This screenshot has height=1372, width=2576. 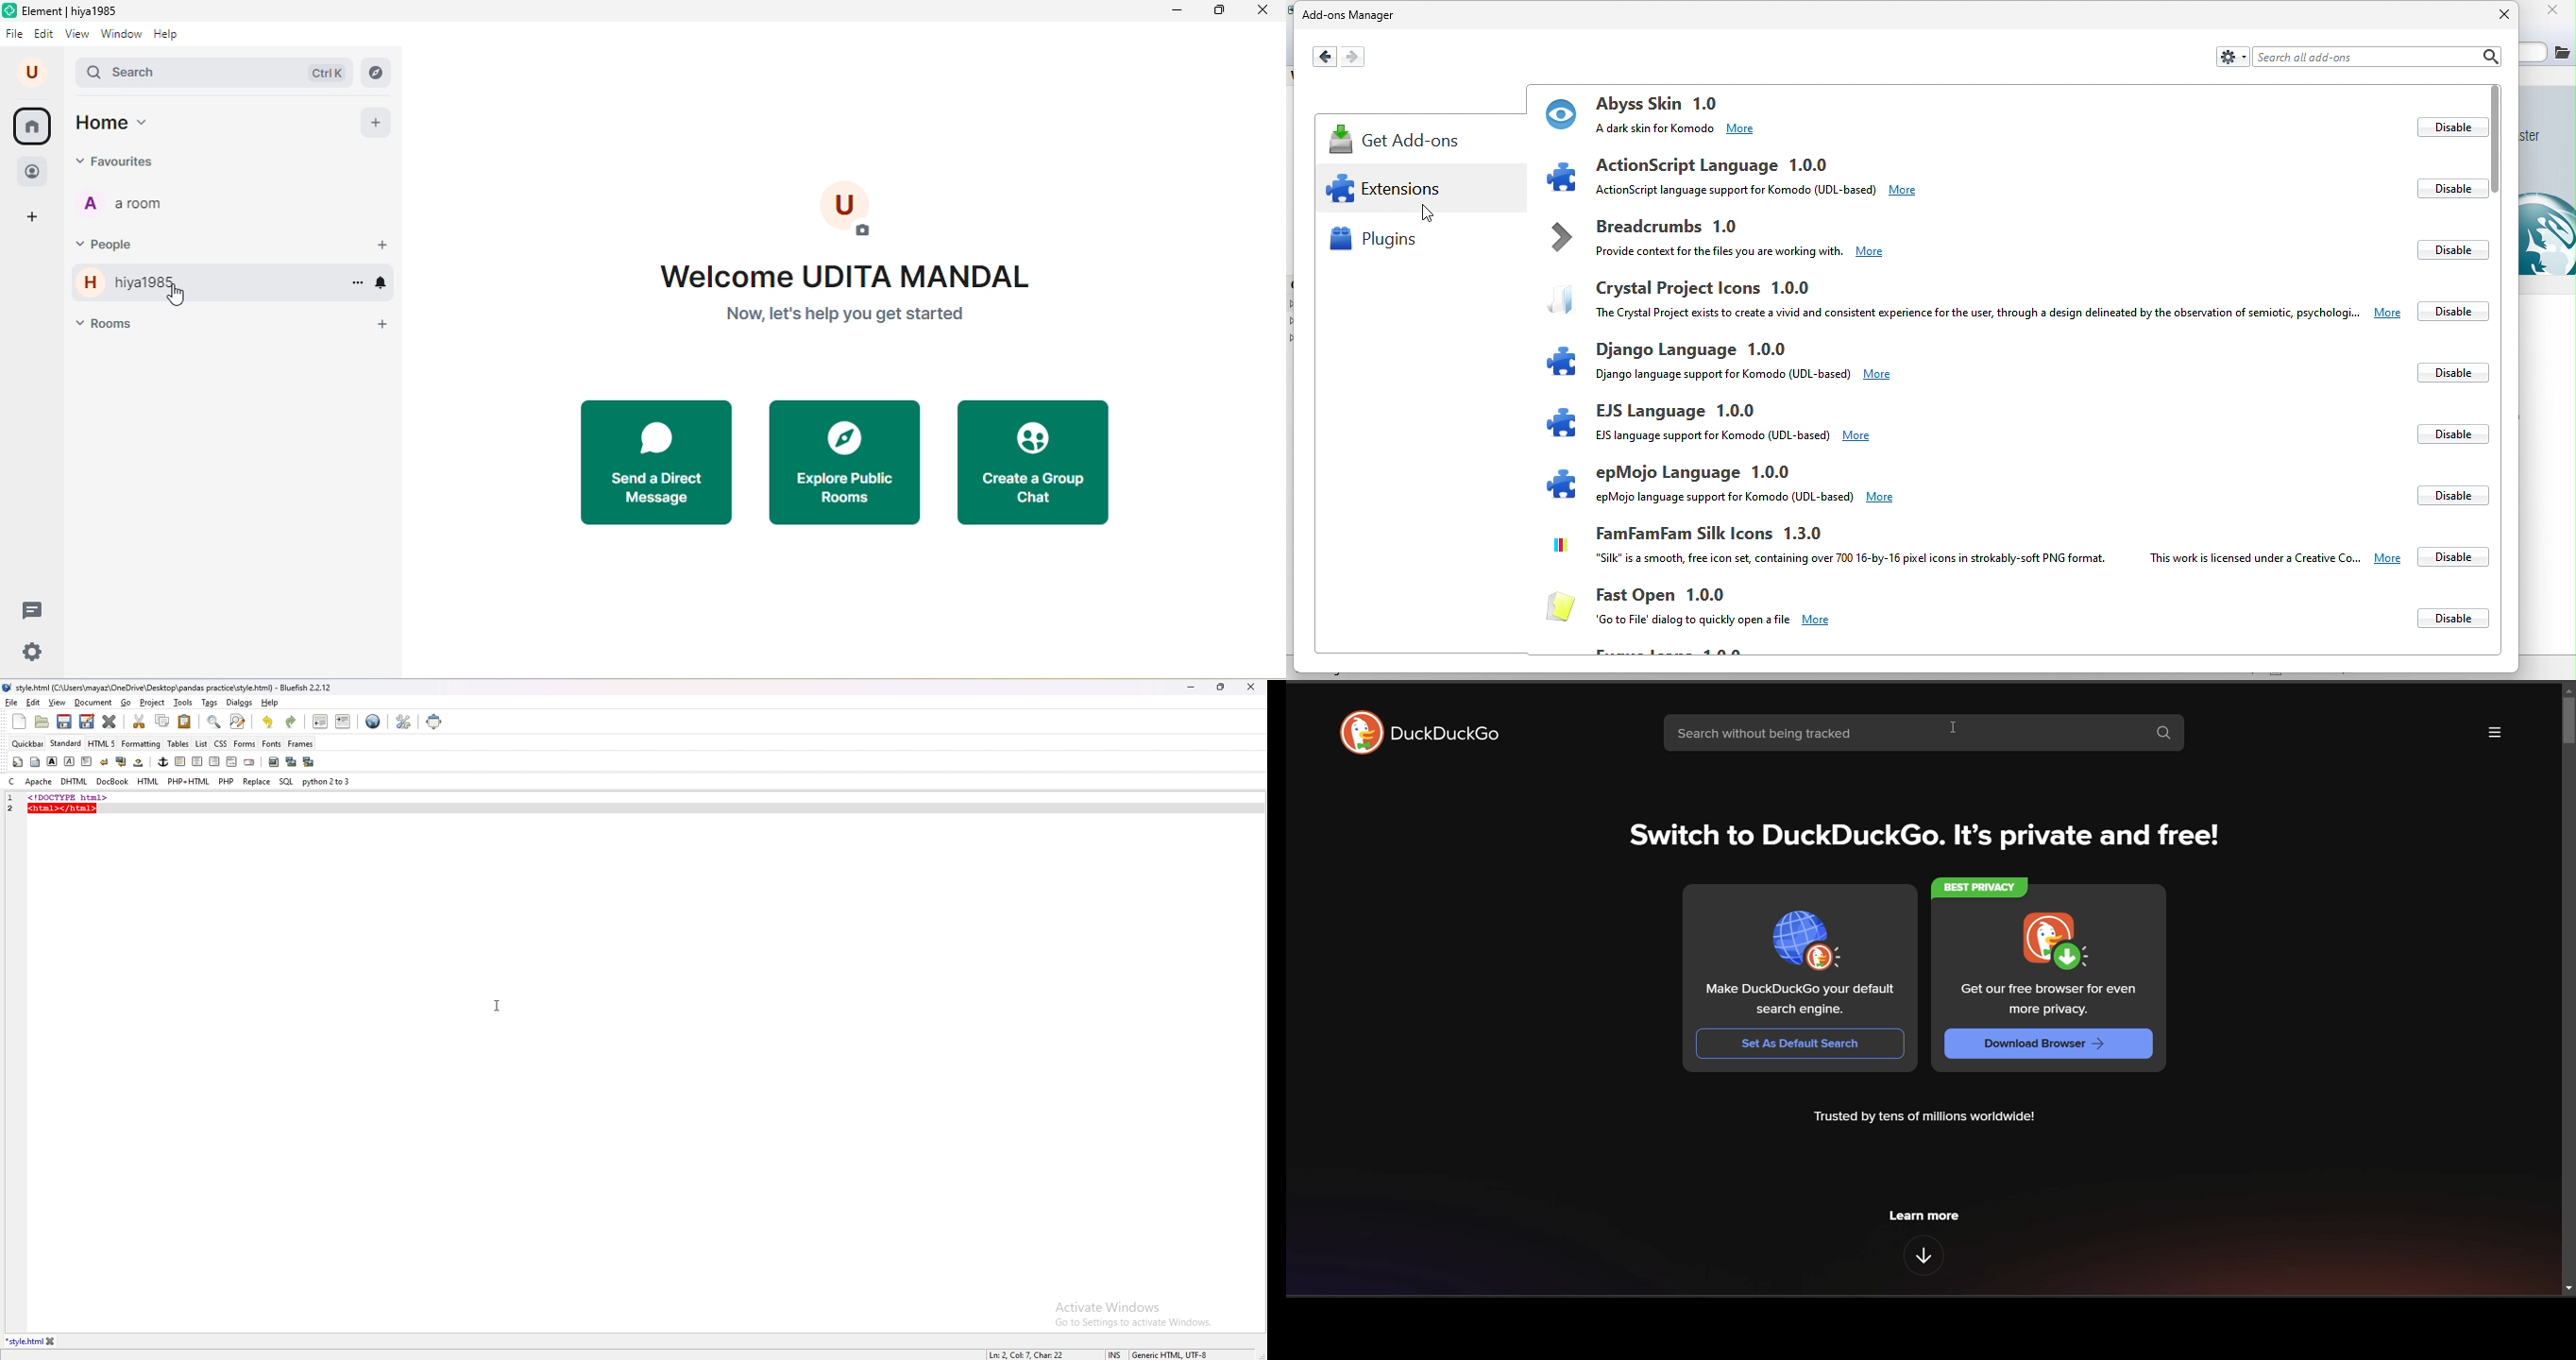 What do you see at coordinates (1424, 211) in the screenshot?
I see `cursor movement` at bounding box center [1424, 211].